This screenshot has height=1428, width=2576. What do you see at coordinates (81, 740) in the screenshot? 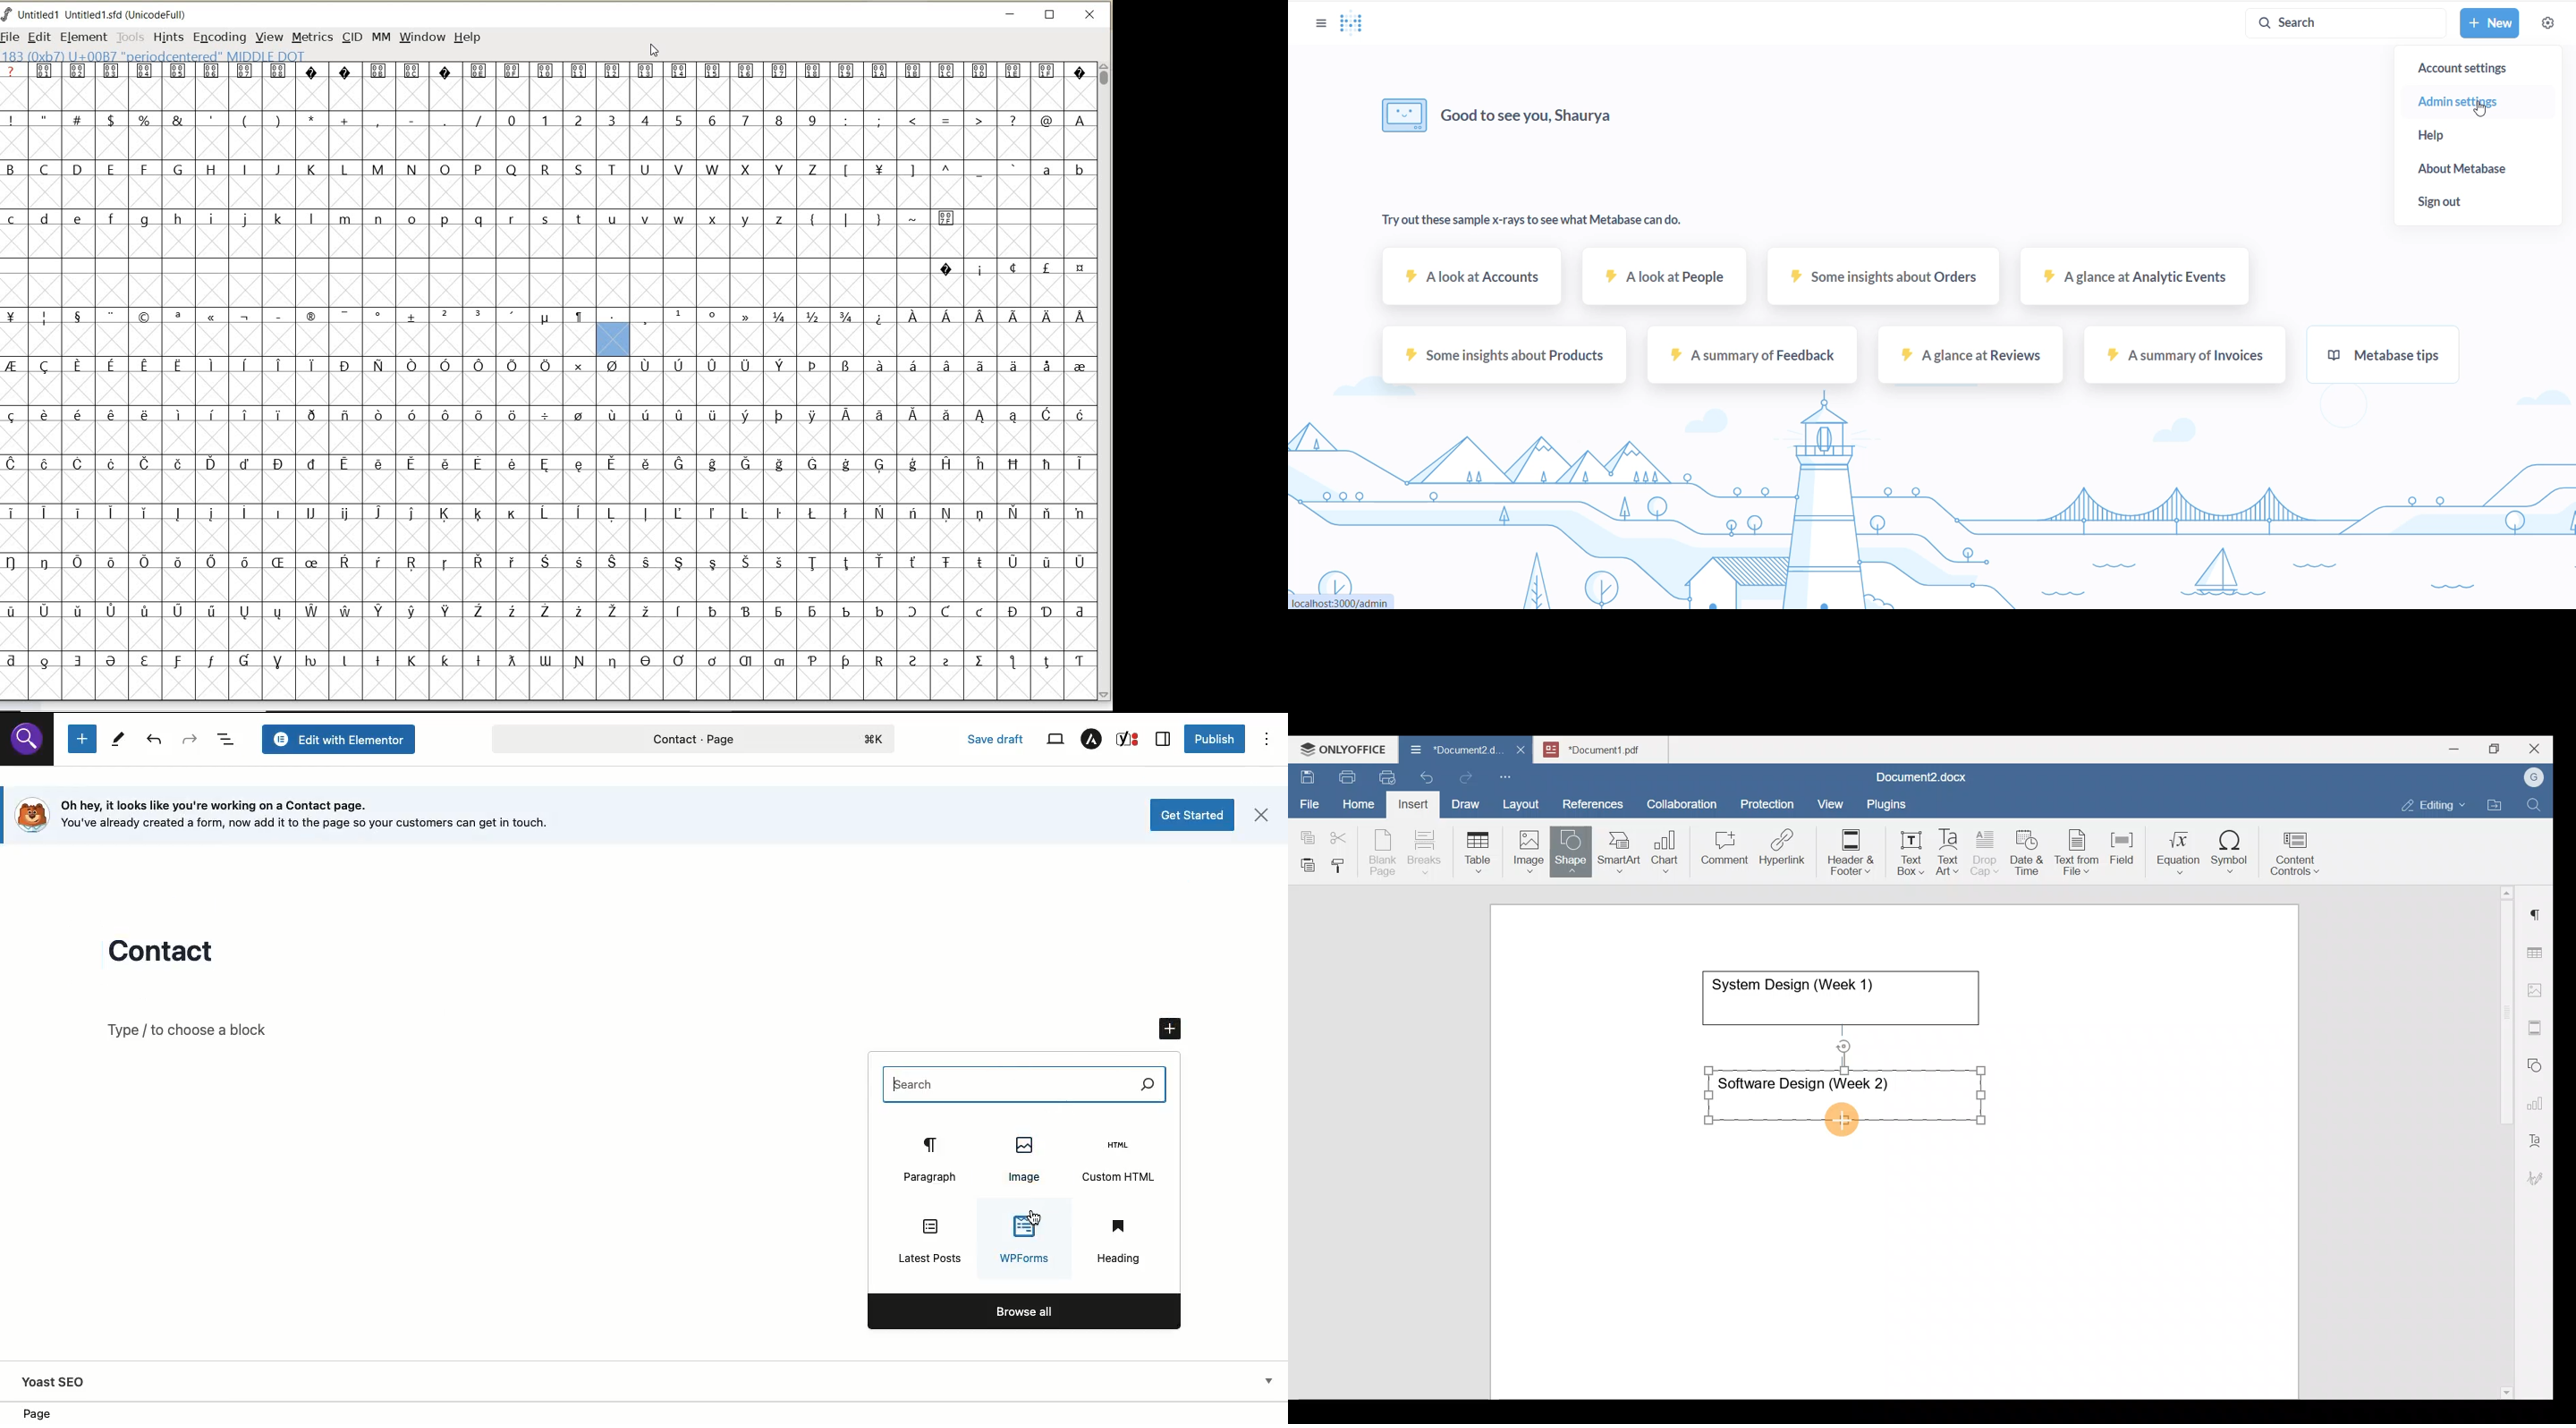
I see `Add new block` at bounding box center [81, 740].